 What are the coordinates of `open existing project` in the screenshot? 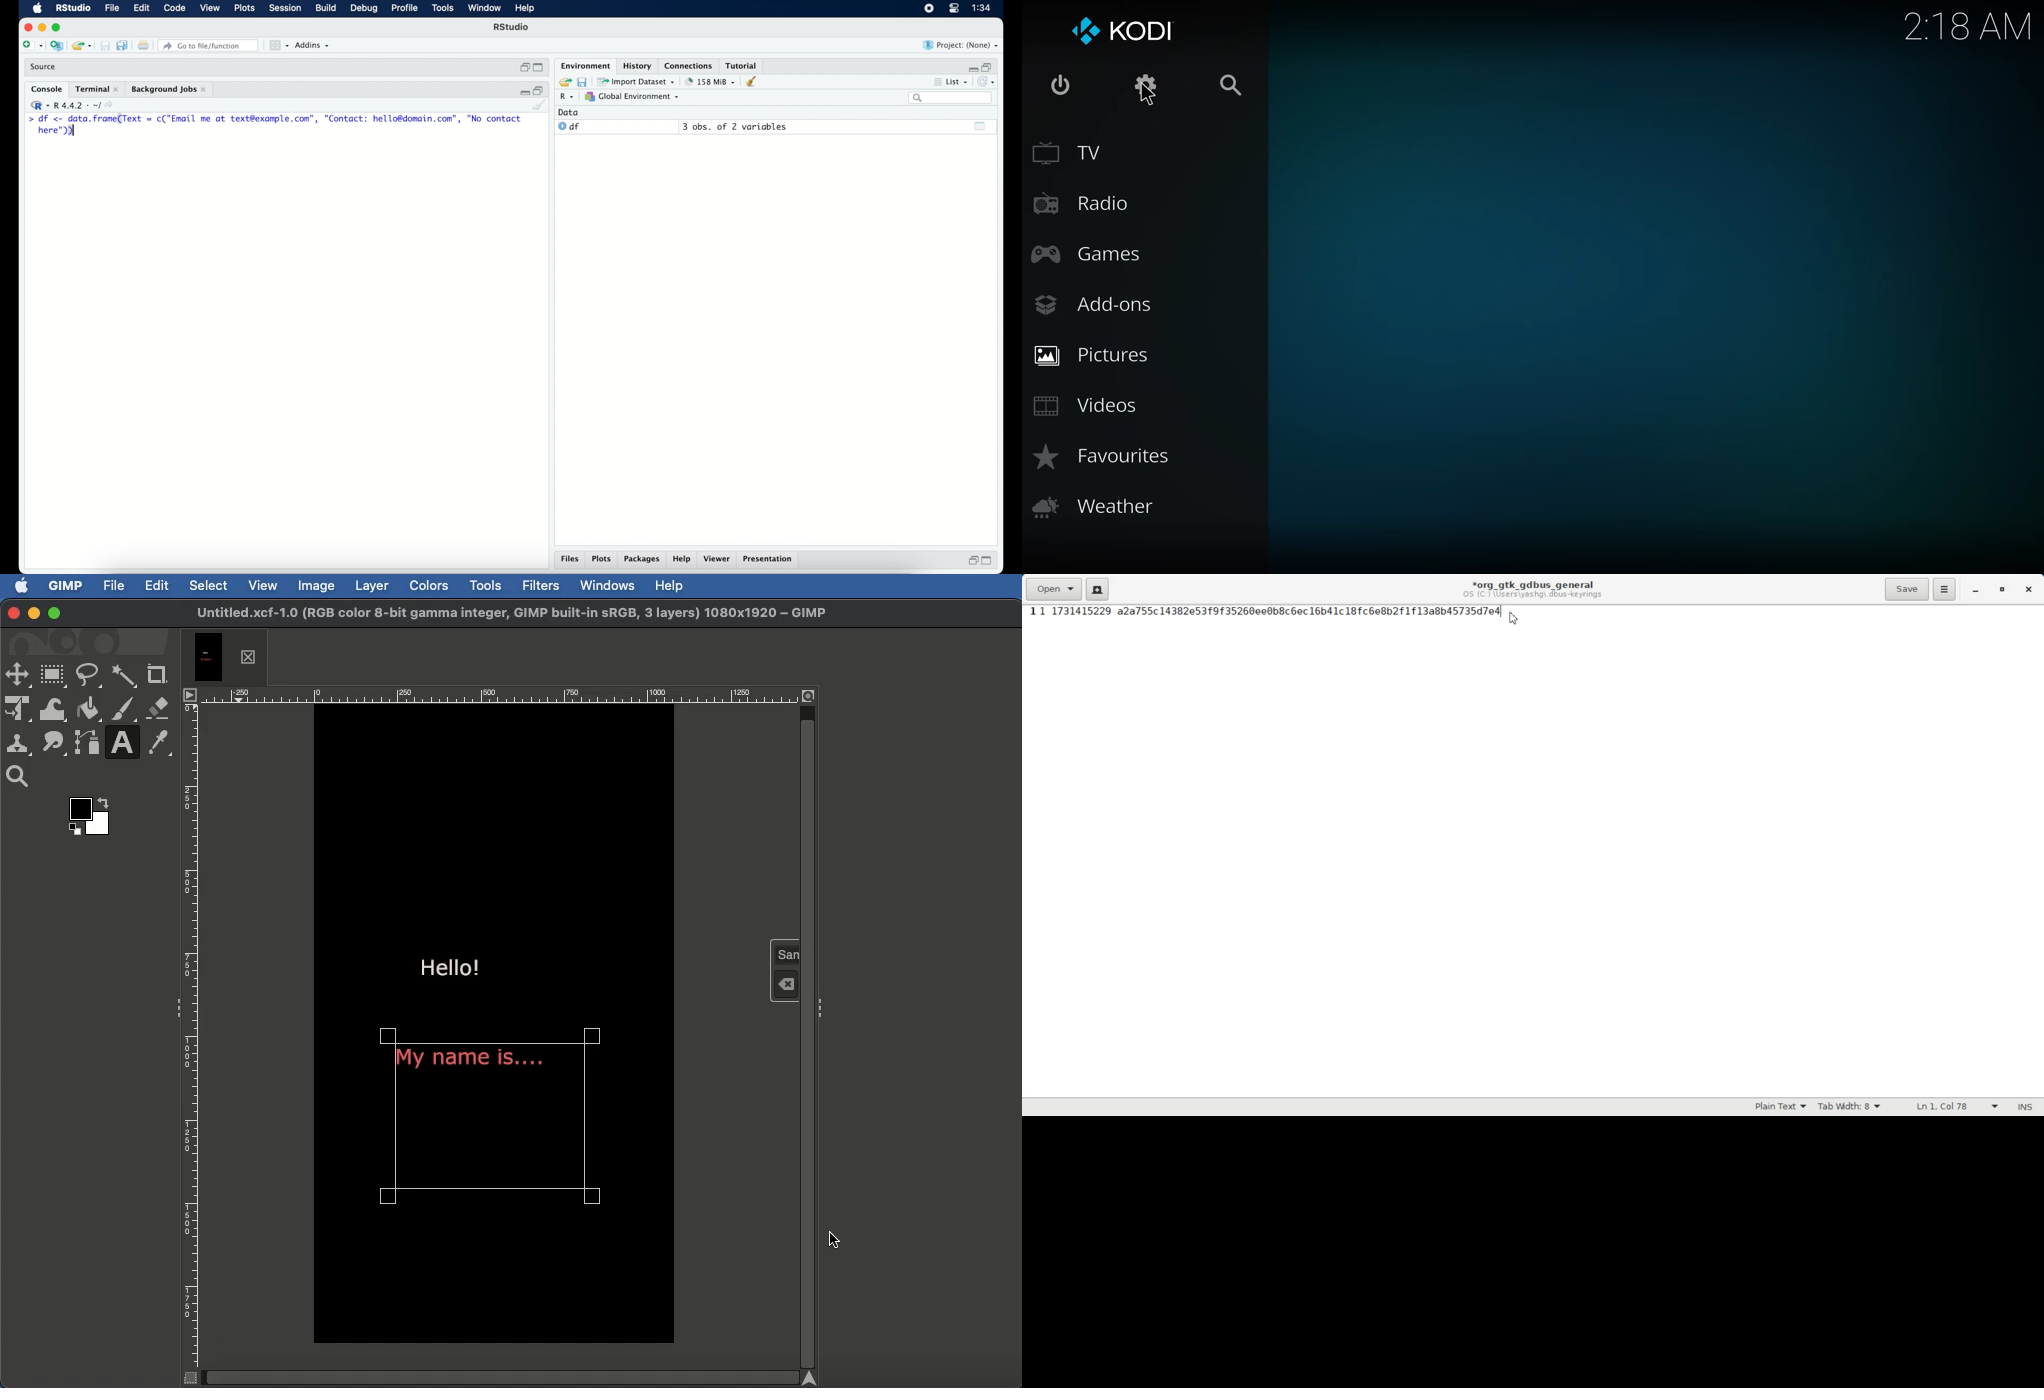 It's located at (81, 45).